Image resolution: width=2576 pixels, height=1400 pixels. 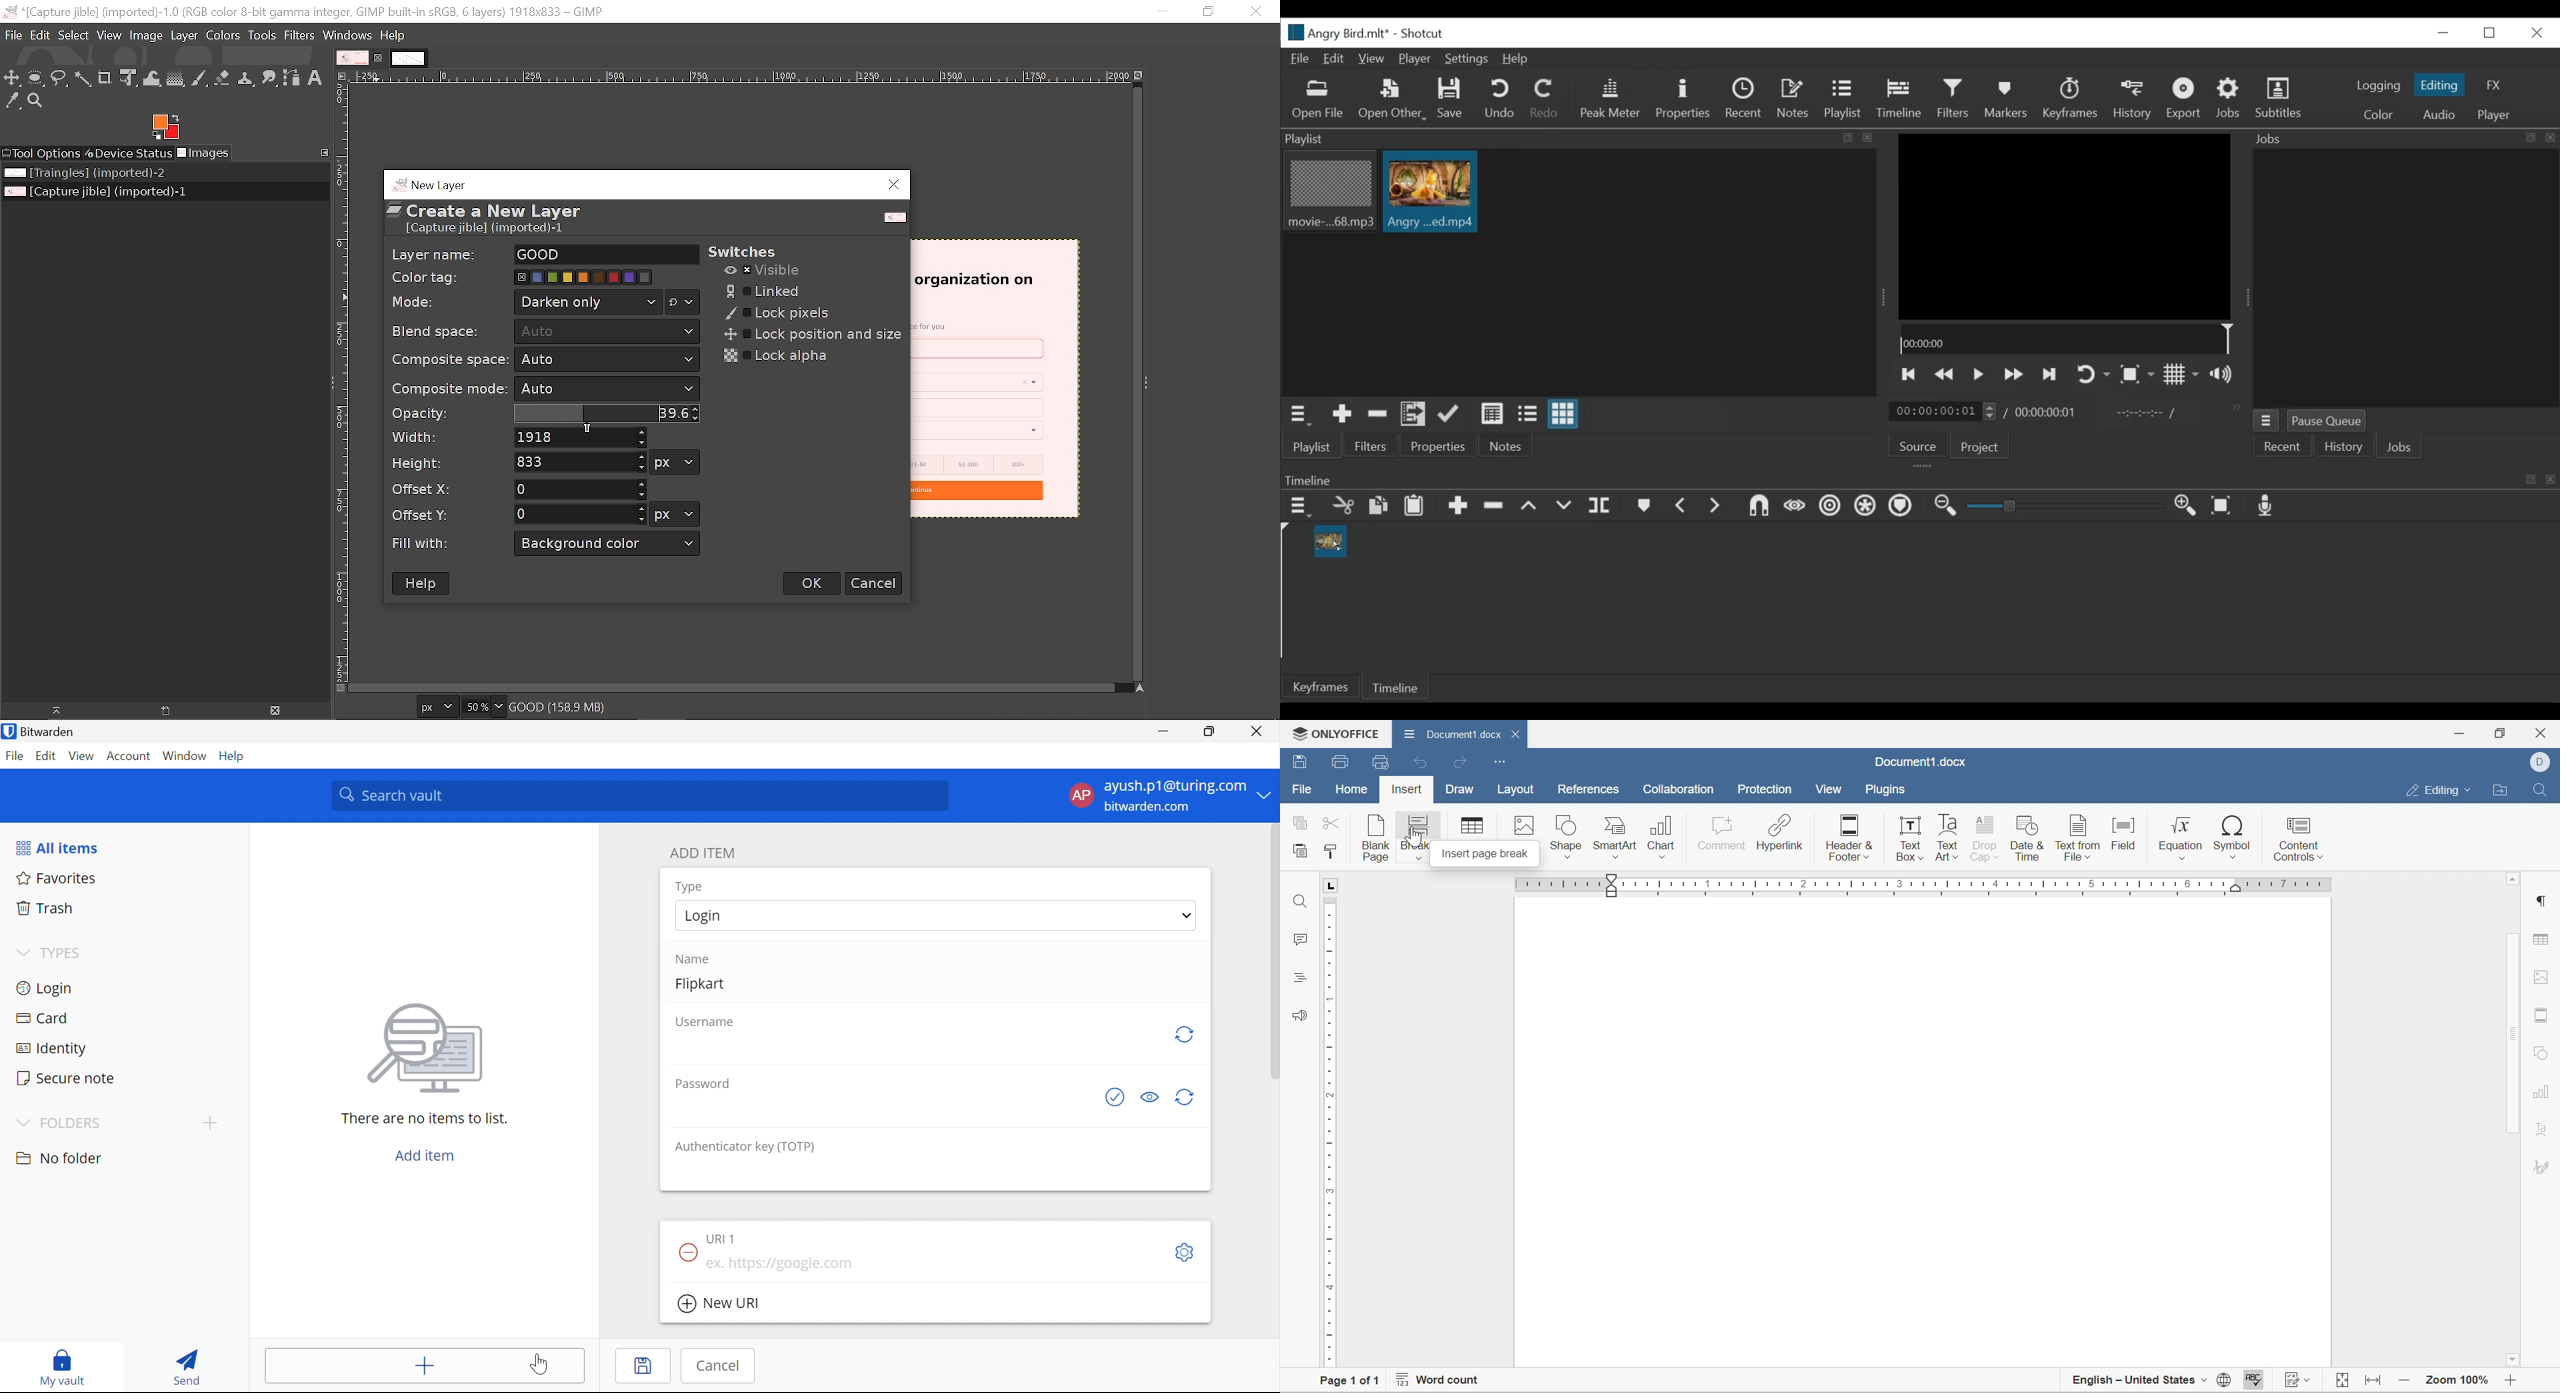 What do you see at coordinates (1829, 789) in the screenshot?
I see `View` at bounding box center [1829, 789].